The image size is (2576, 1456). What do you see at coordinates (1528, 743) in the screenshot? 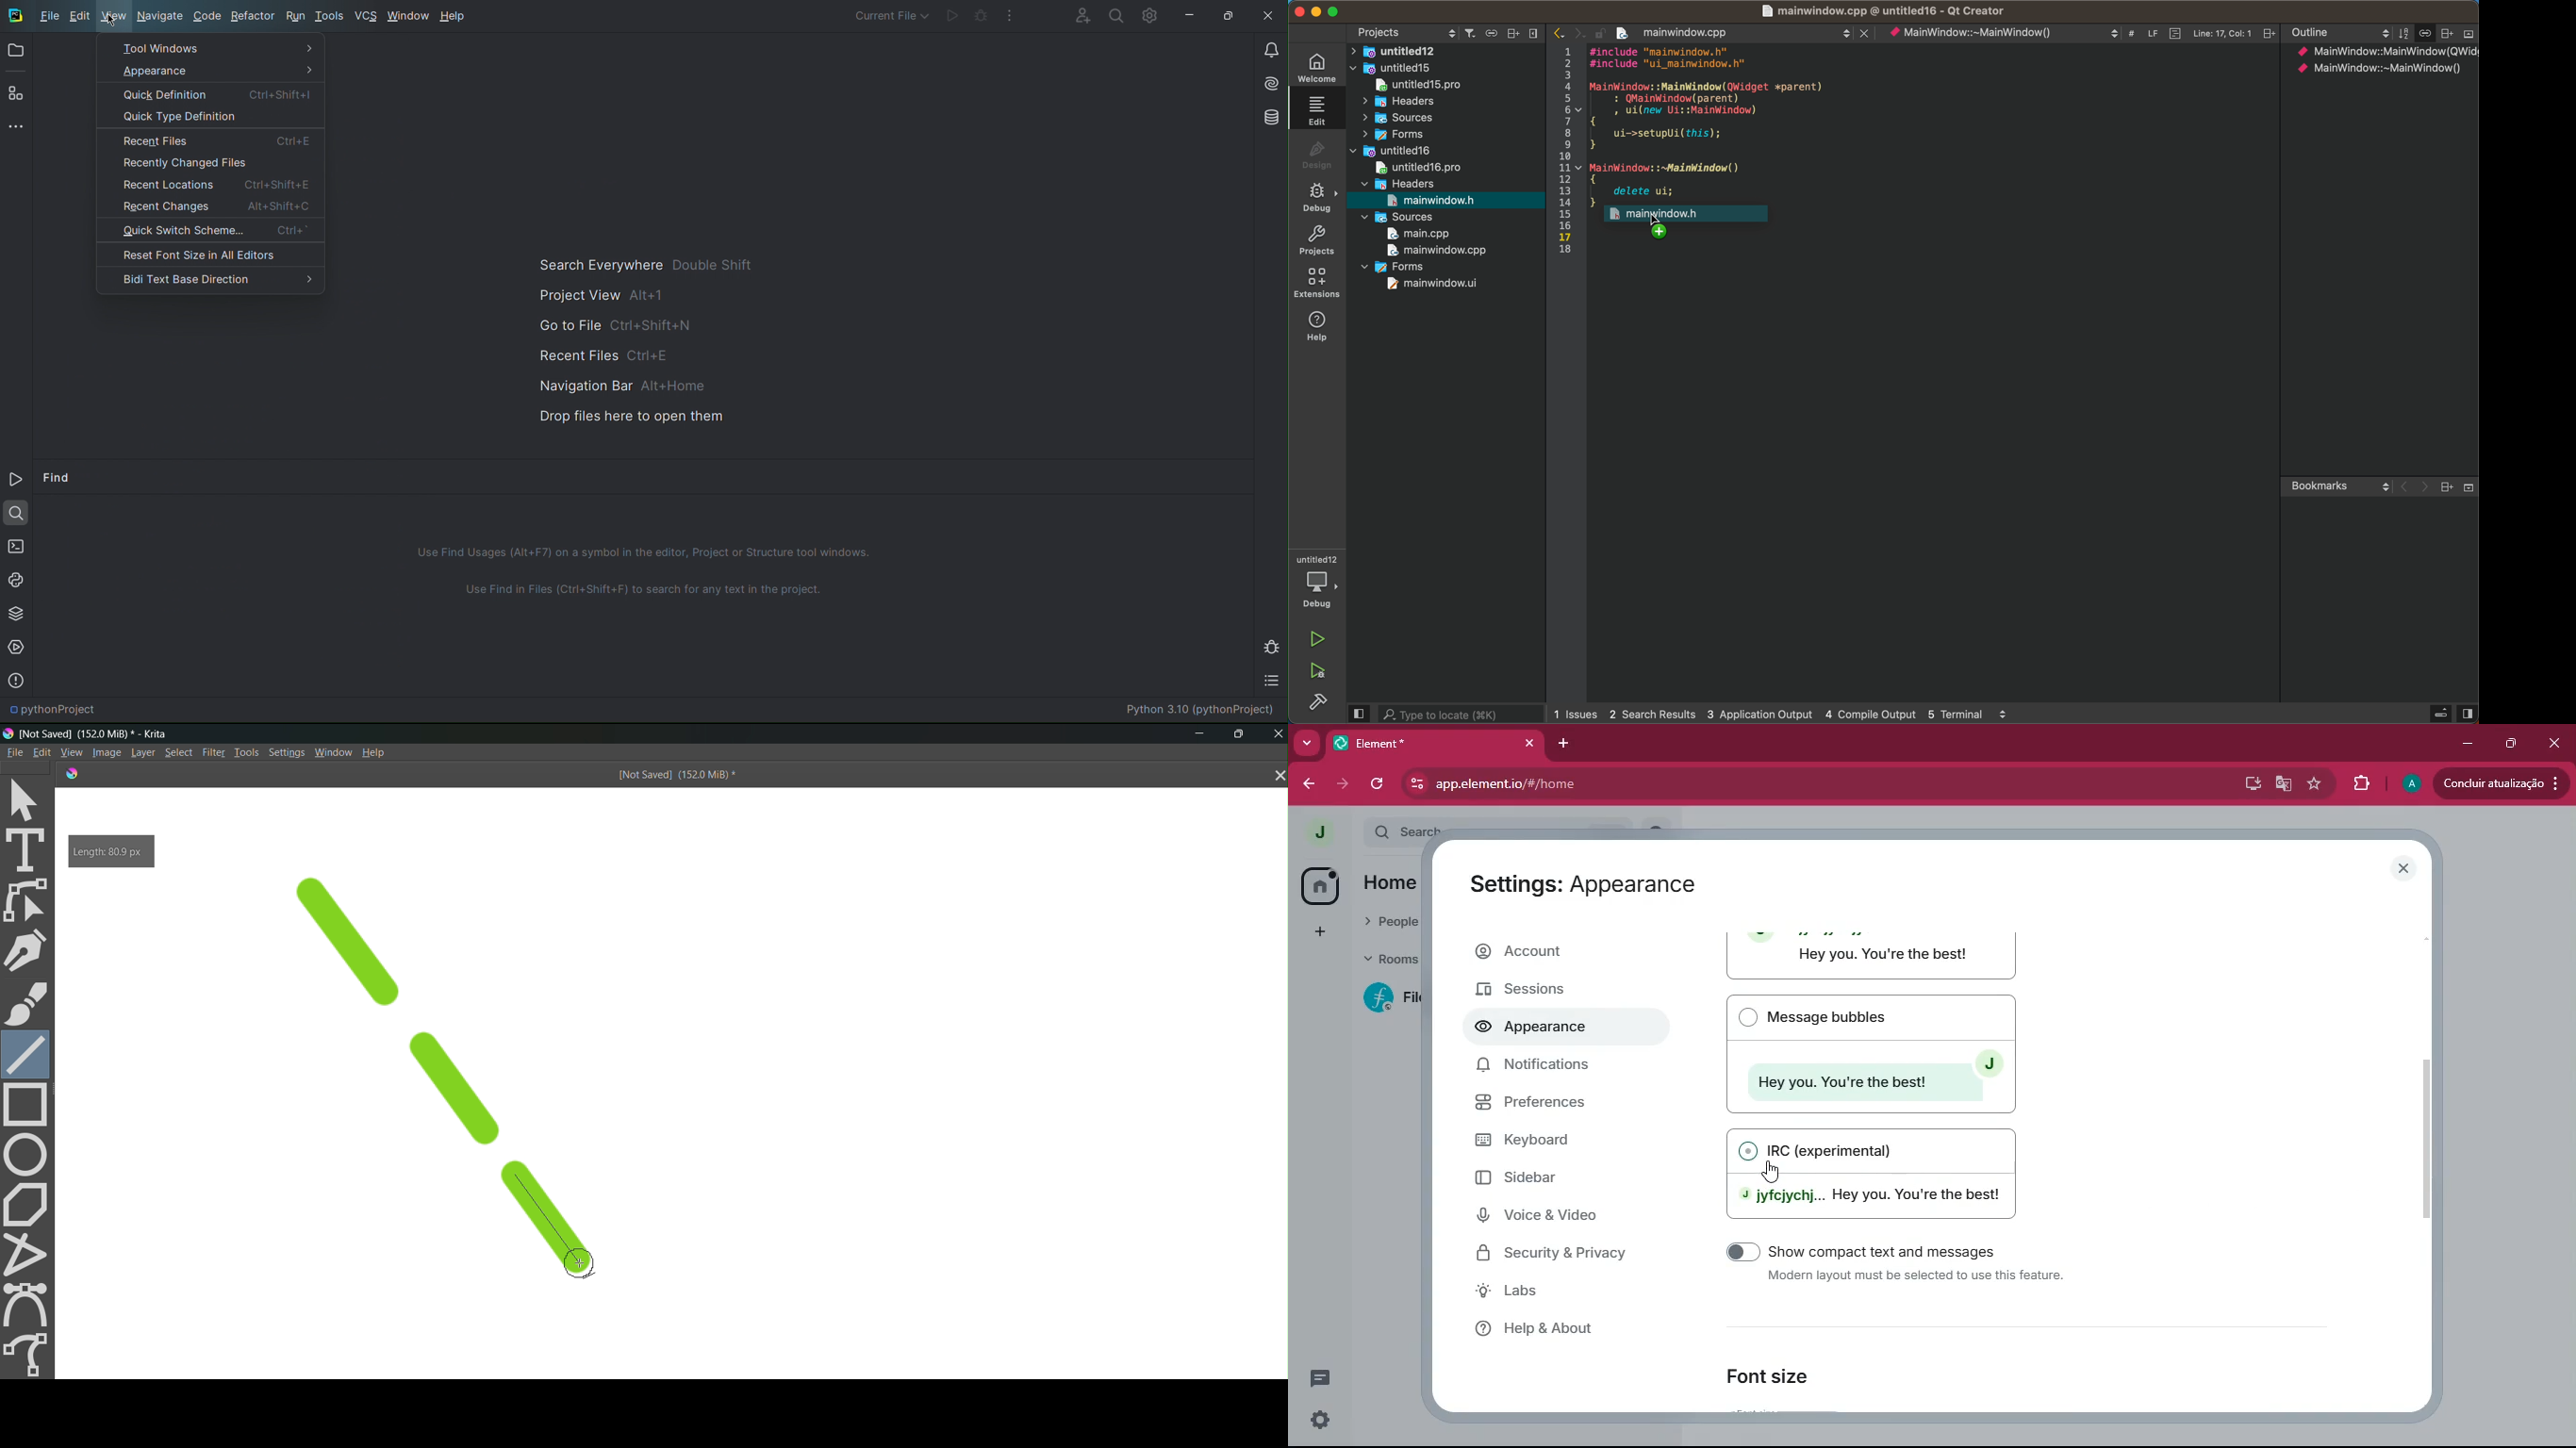
I see `close` at bounding box center [1528, 743].